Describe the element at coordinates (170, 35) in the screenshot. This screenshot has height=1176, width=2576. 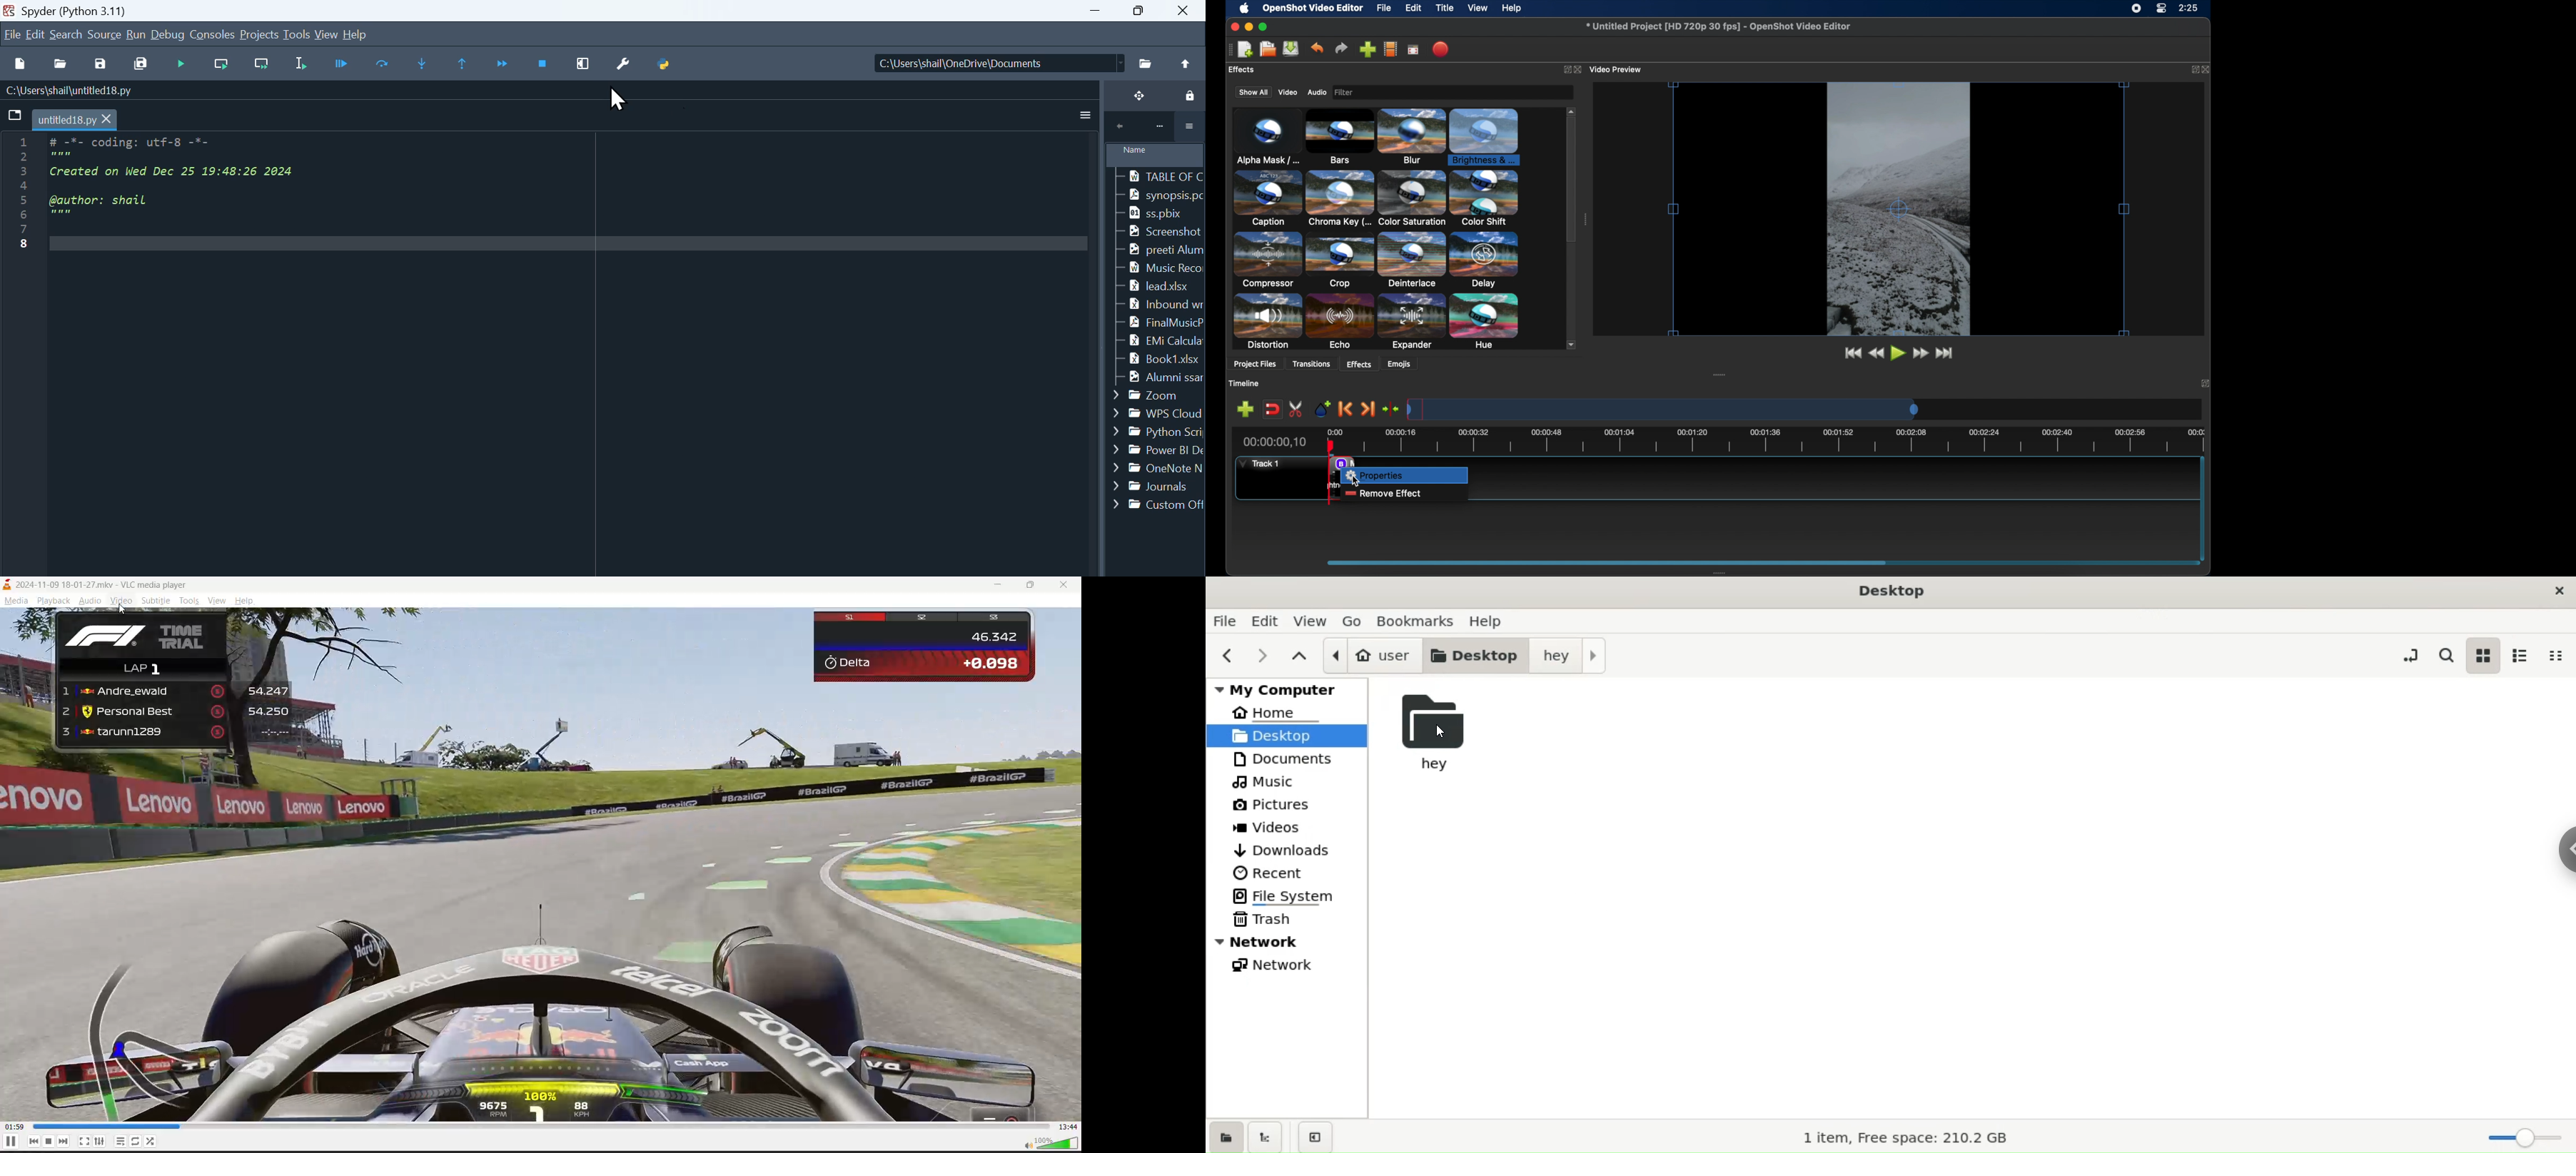
I see `Debug` at that location.